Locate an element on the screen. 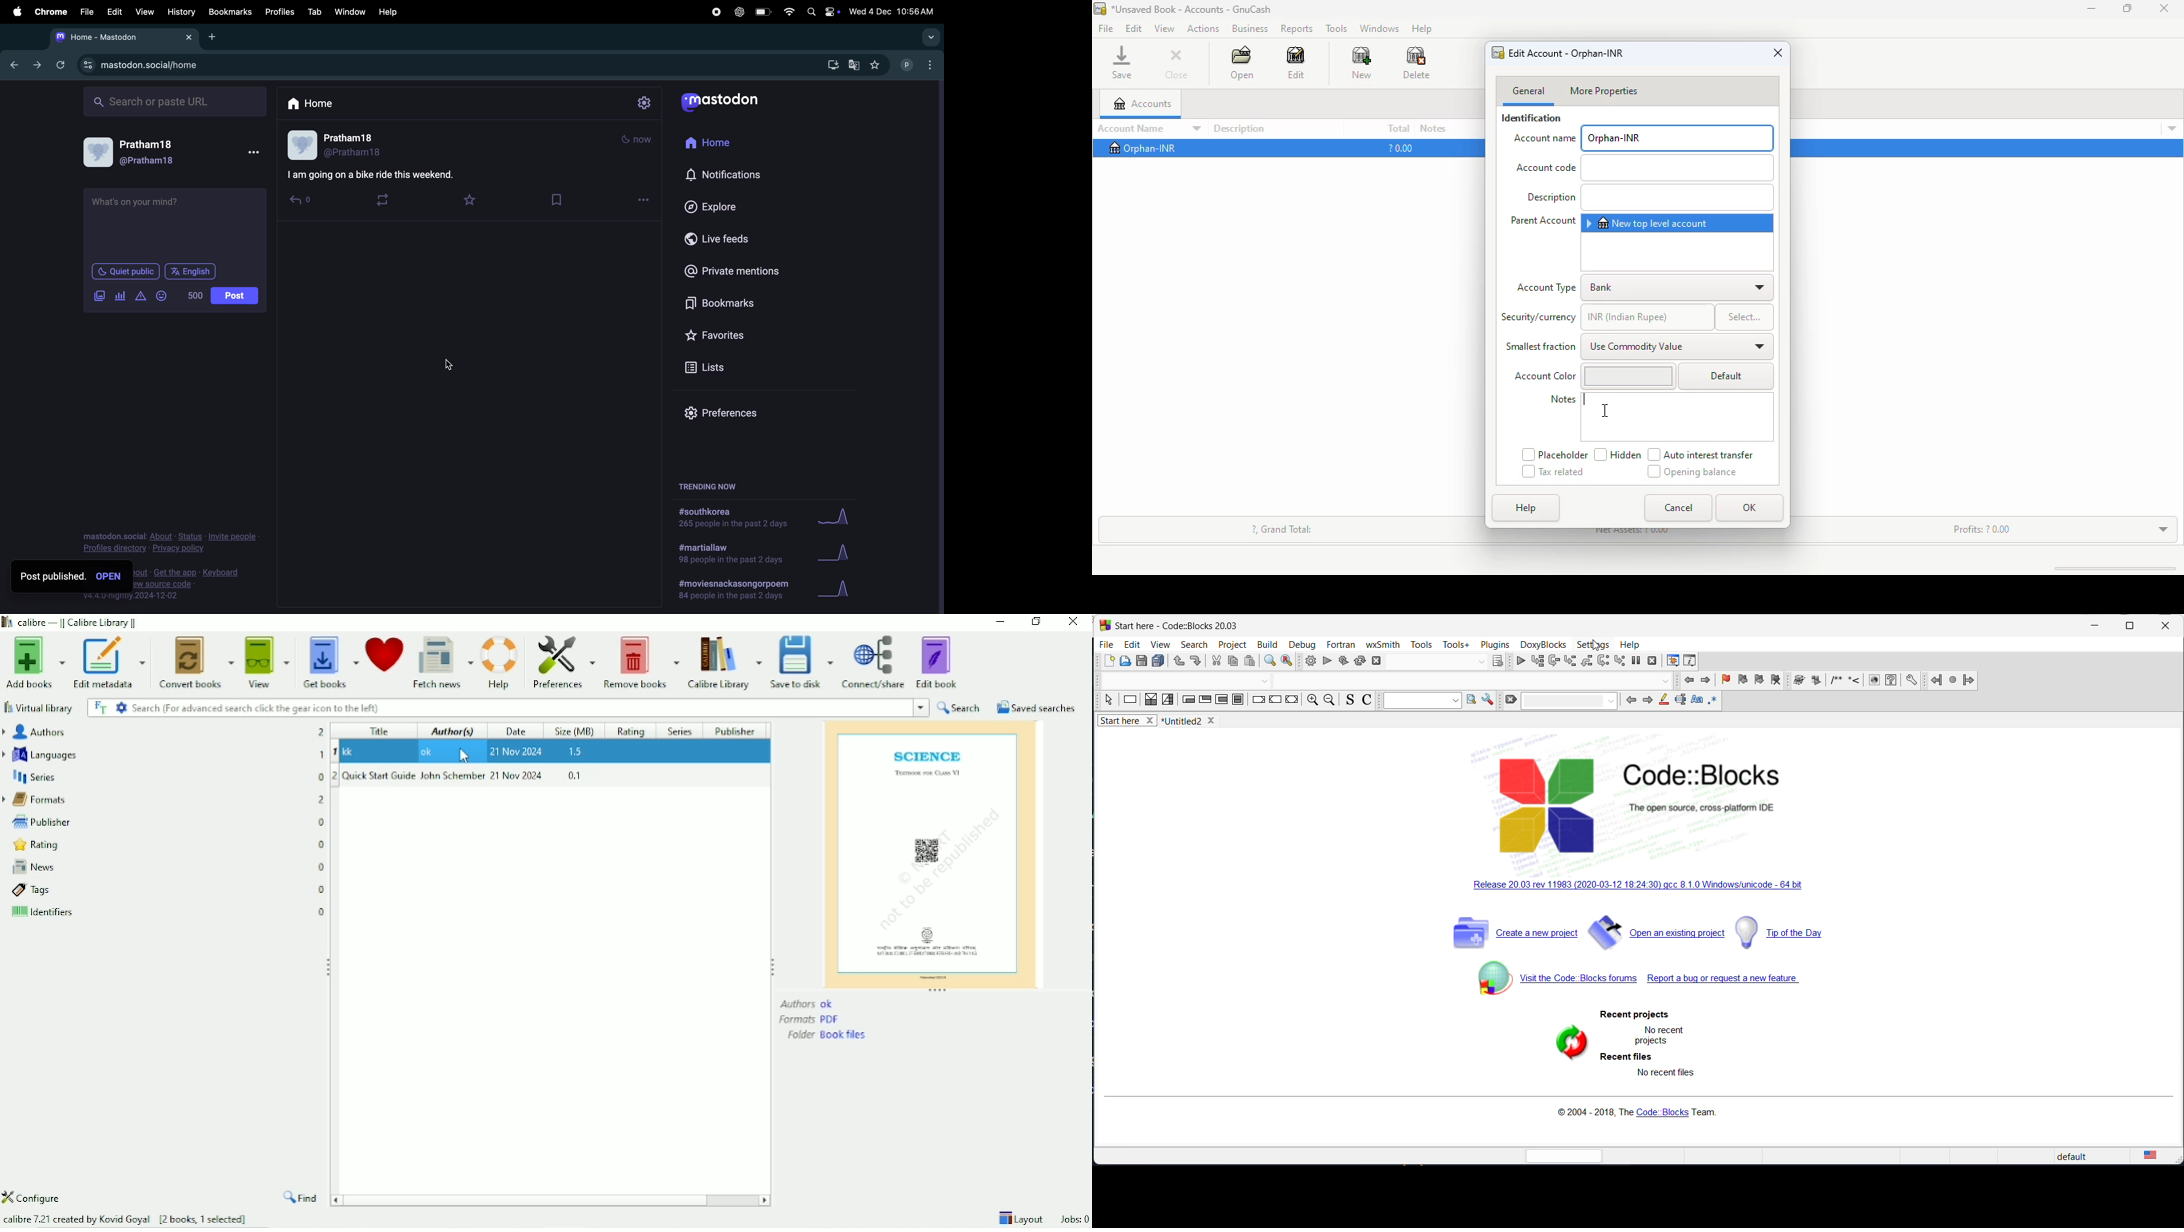 The height and width of the screenshot is (1232, 2184). Graph is located at coordinates (839, 552).